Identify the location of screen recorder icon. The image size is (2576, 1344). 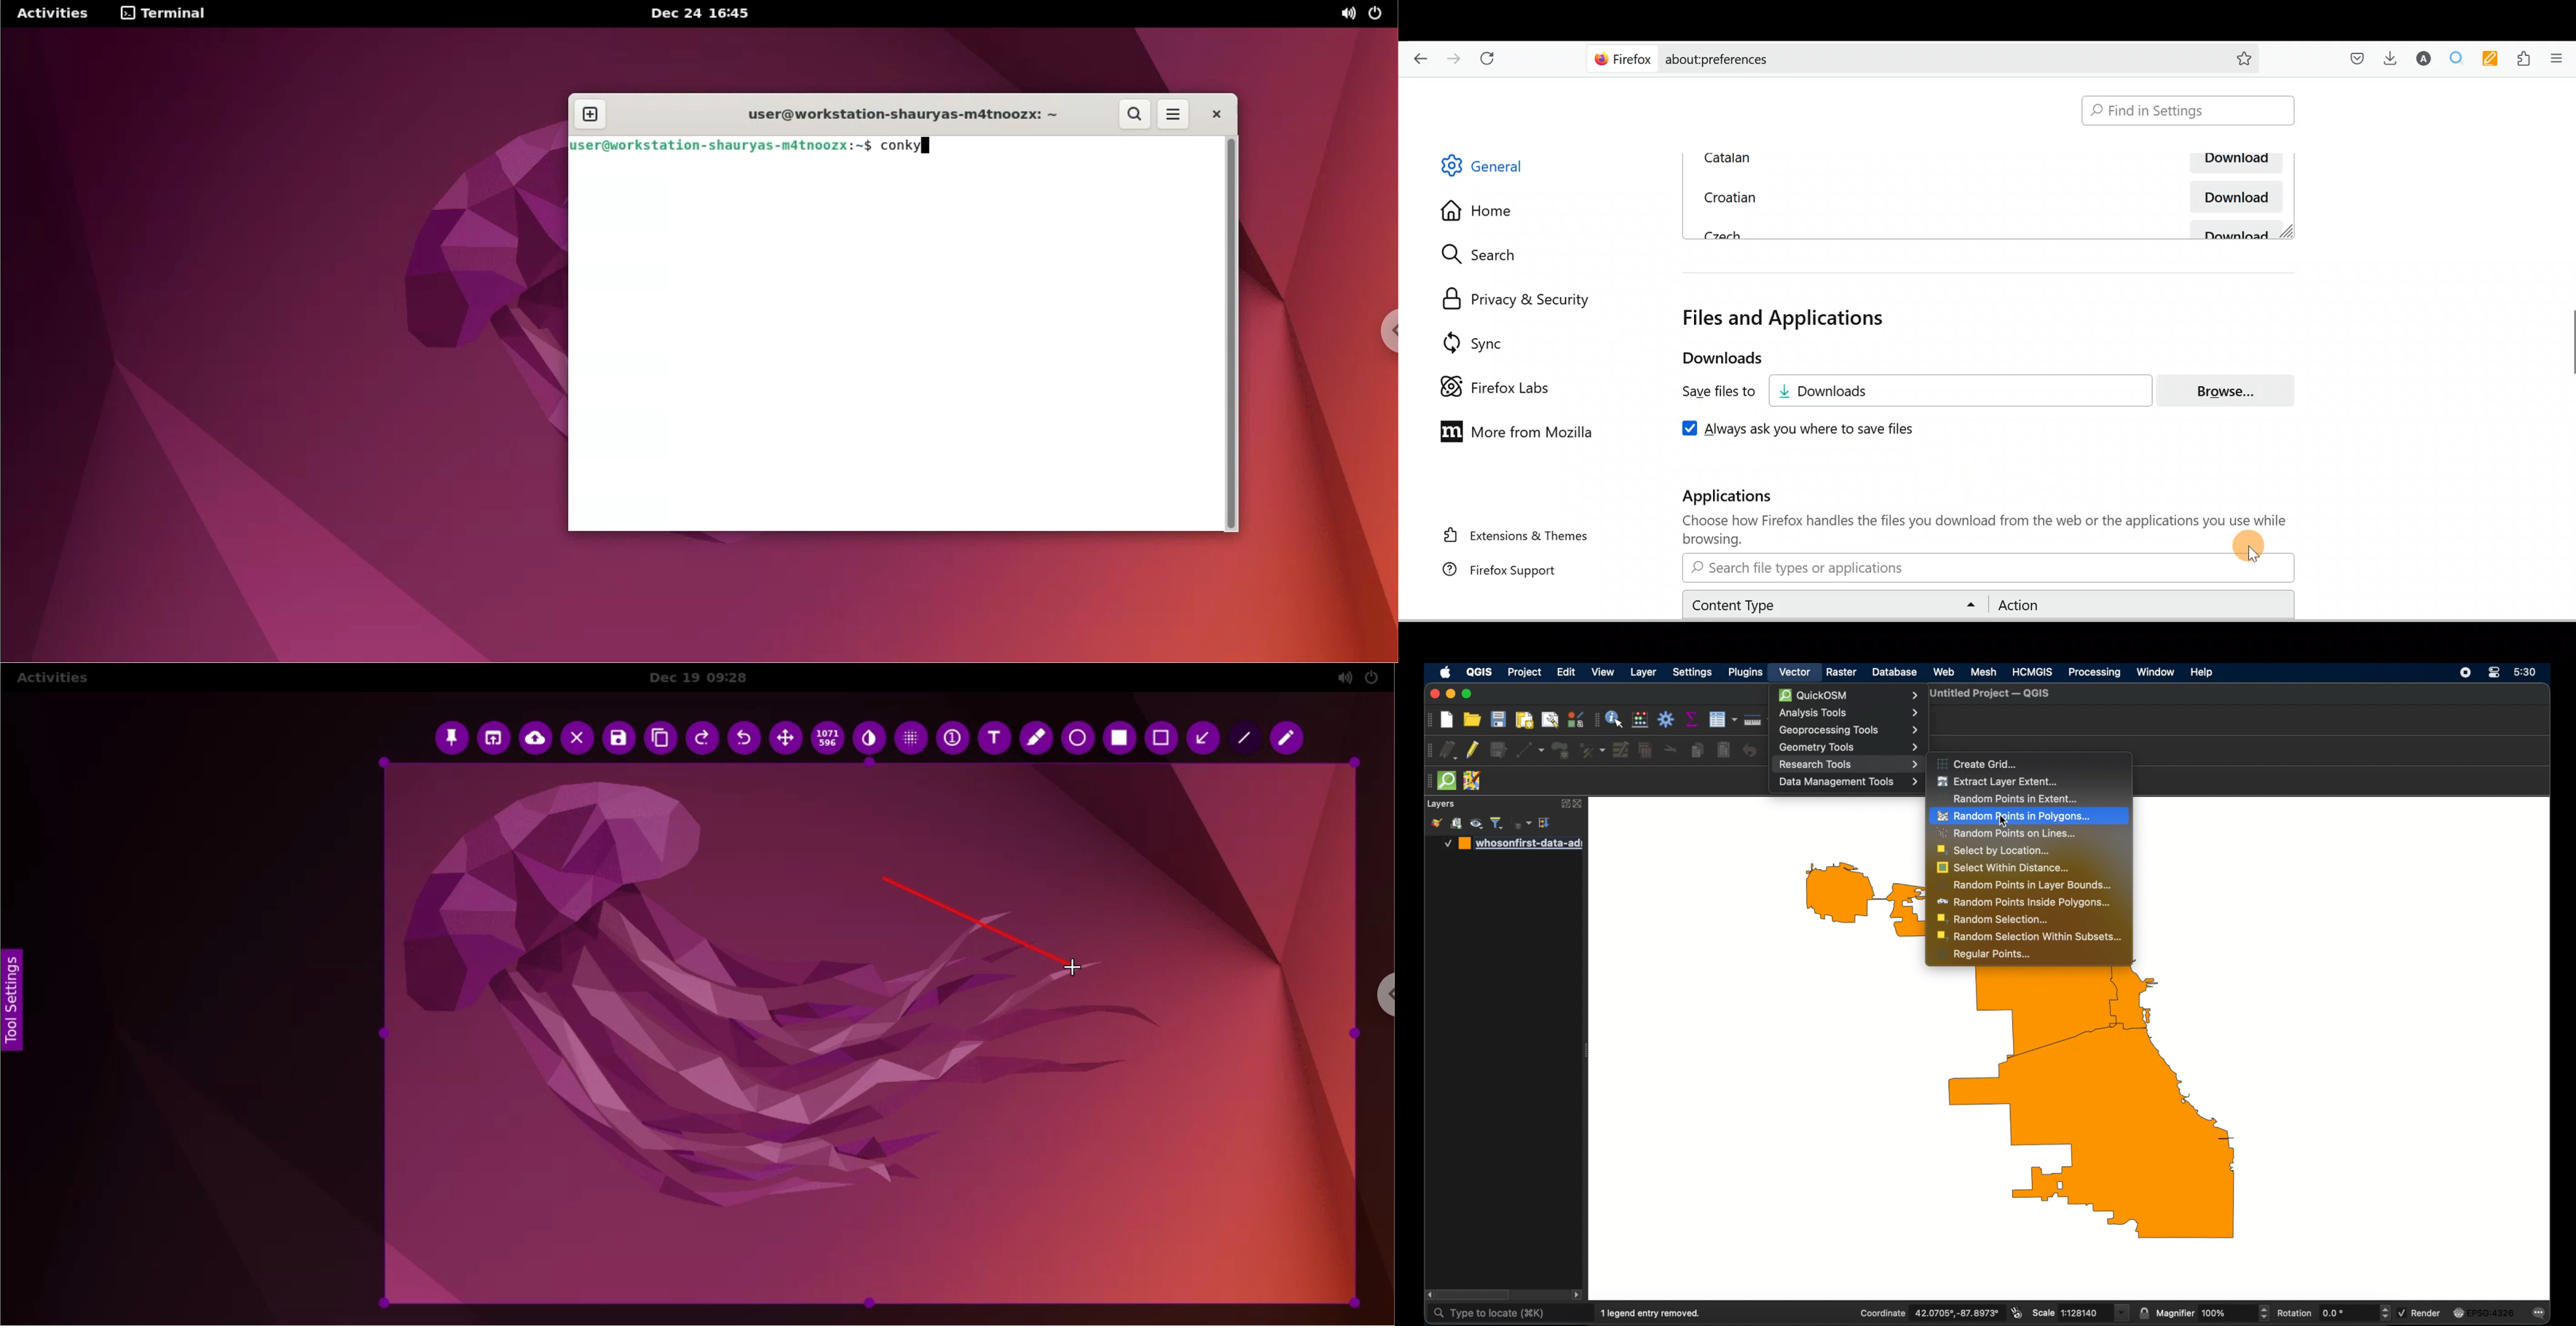
(2466, 673).